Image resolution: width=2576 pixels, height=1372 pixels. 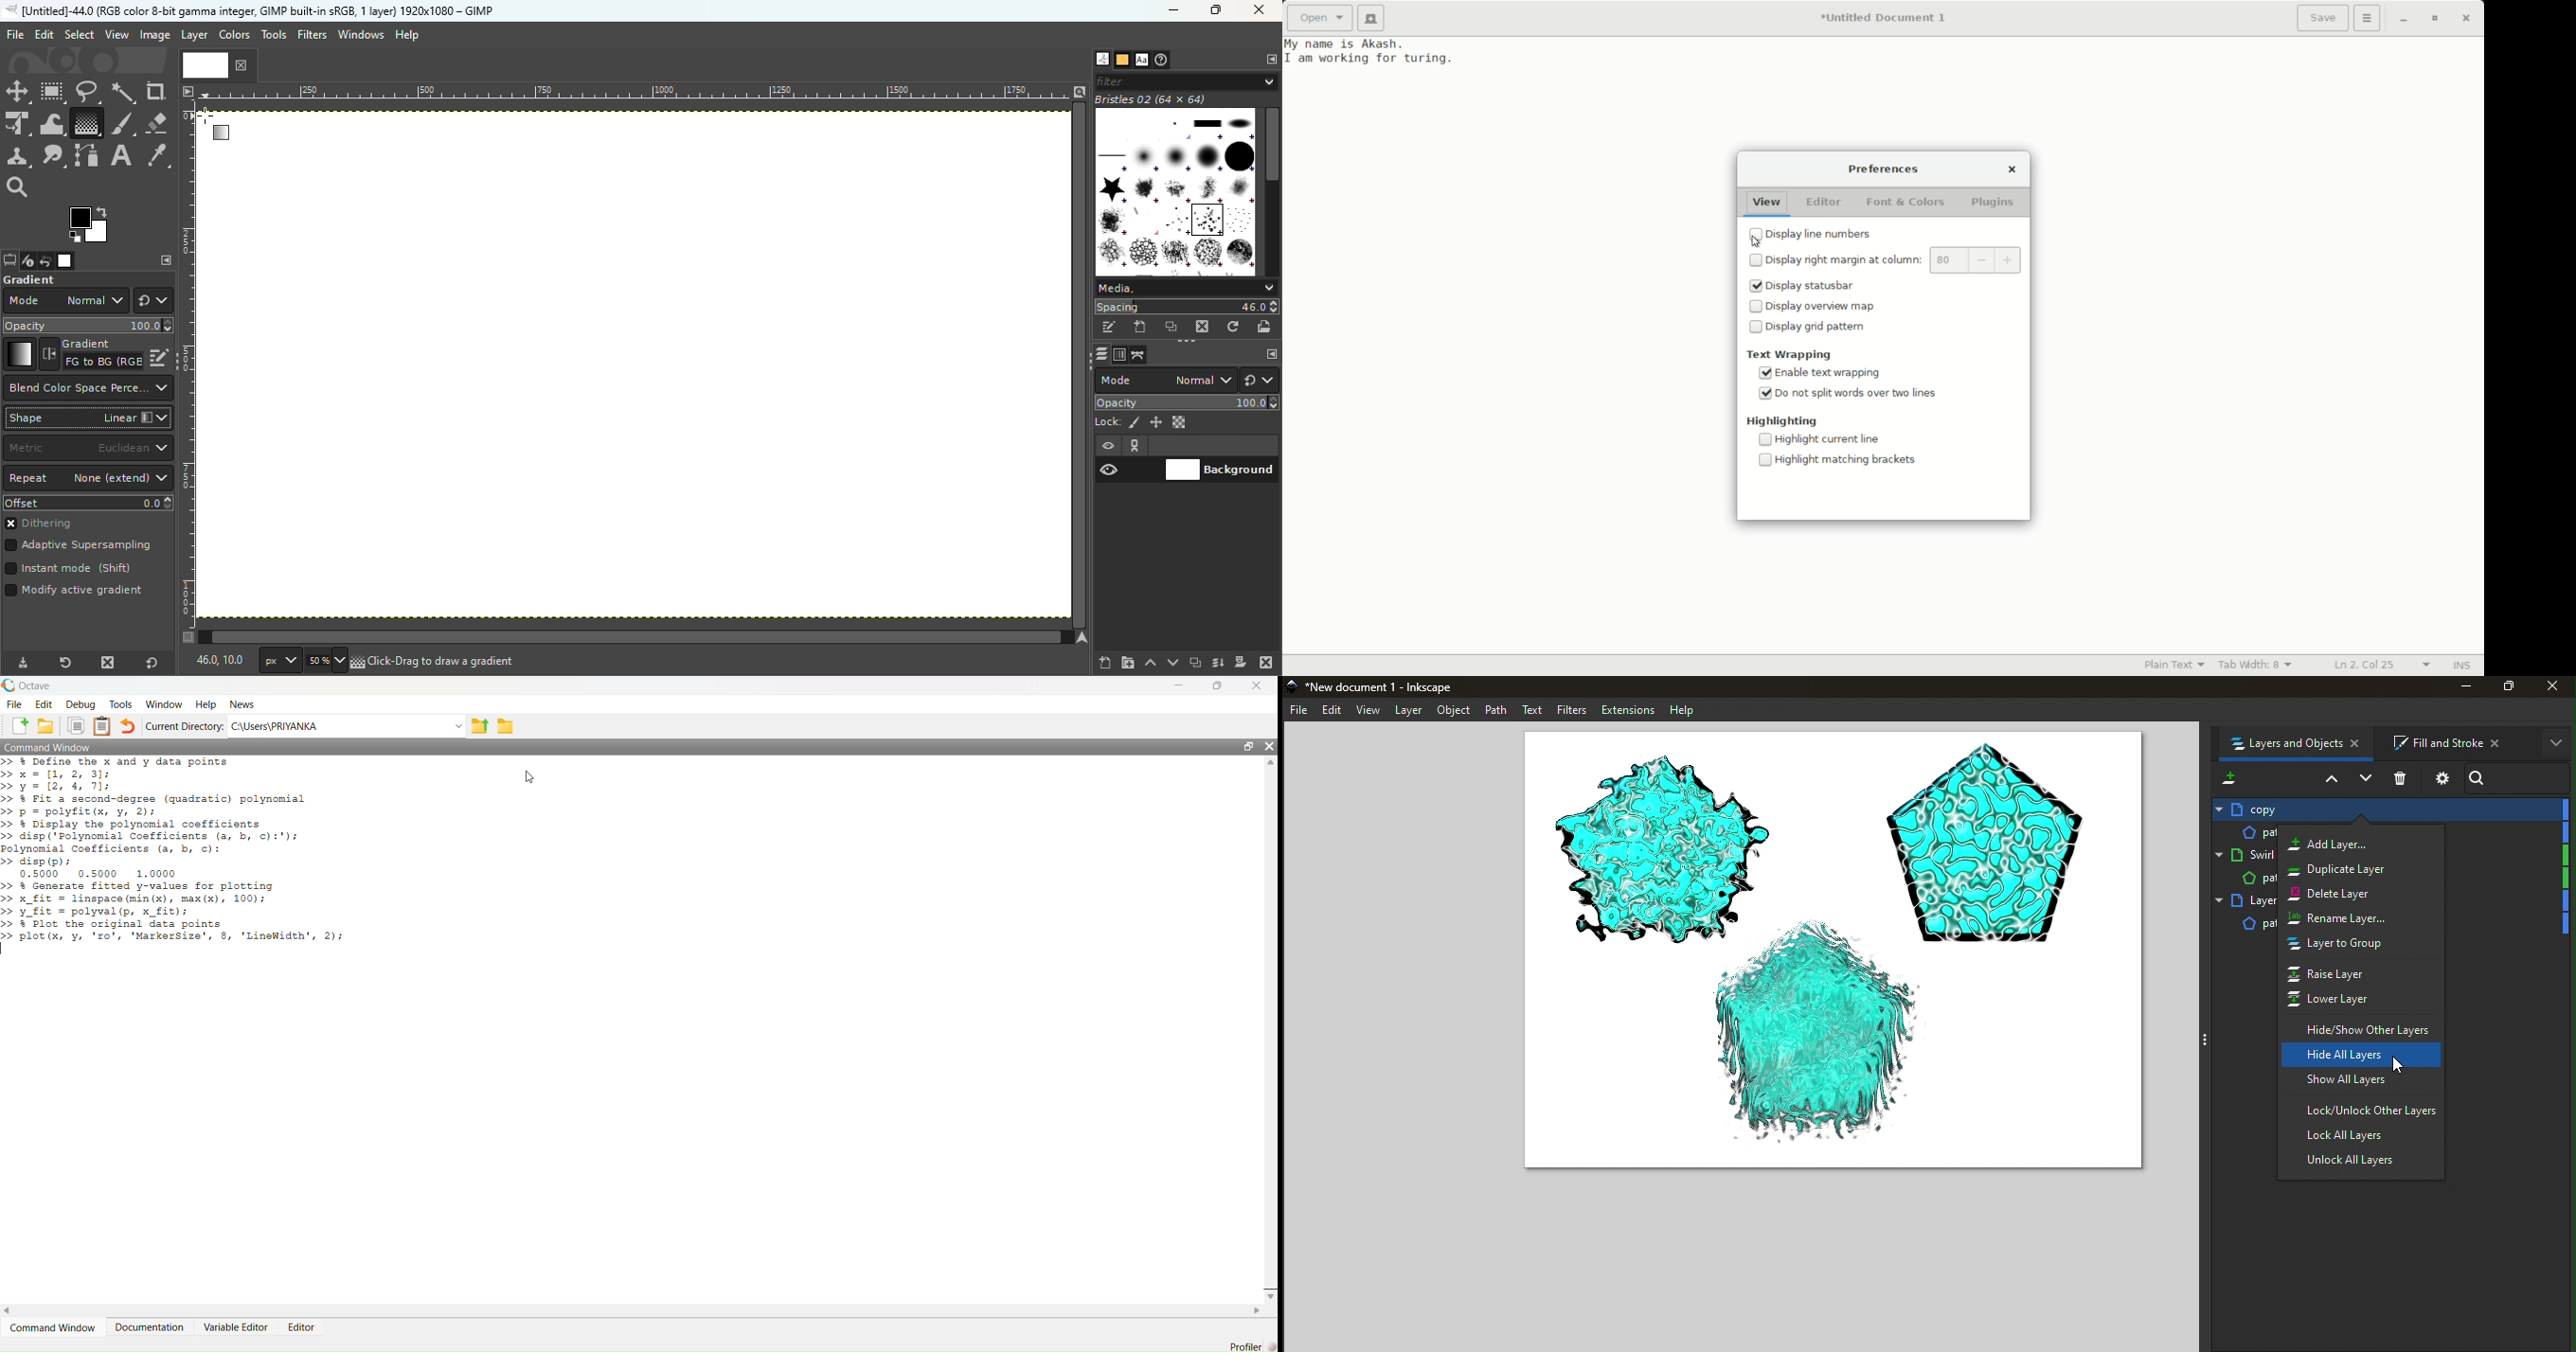 What do you see at coordinates (2394, 809) in the screenshot?
I see `Layer` at bounding box center [2394, 809].